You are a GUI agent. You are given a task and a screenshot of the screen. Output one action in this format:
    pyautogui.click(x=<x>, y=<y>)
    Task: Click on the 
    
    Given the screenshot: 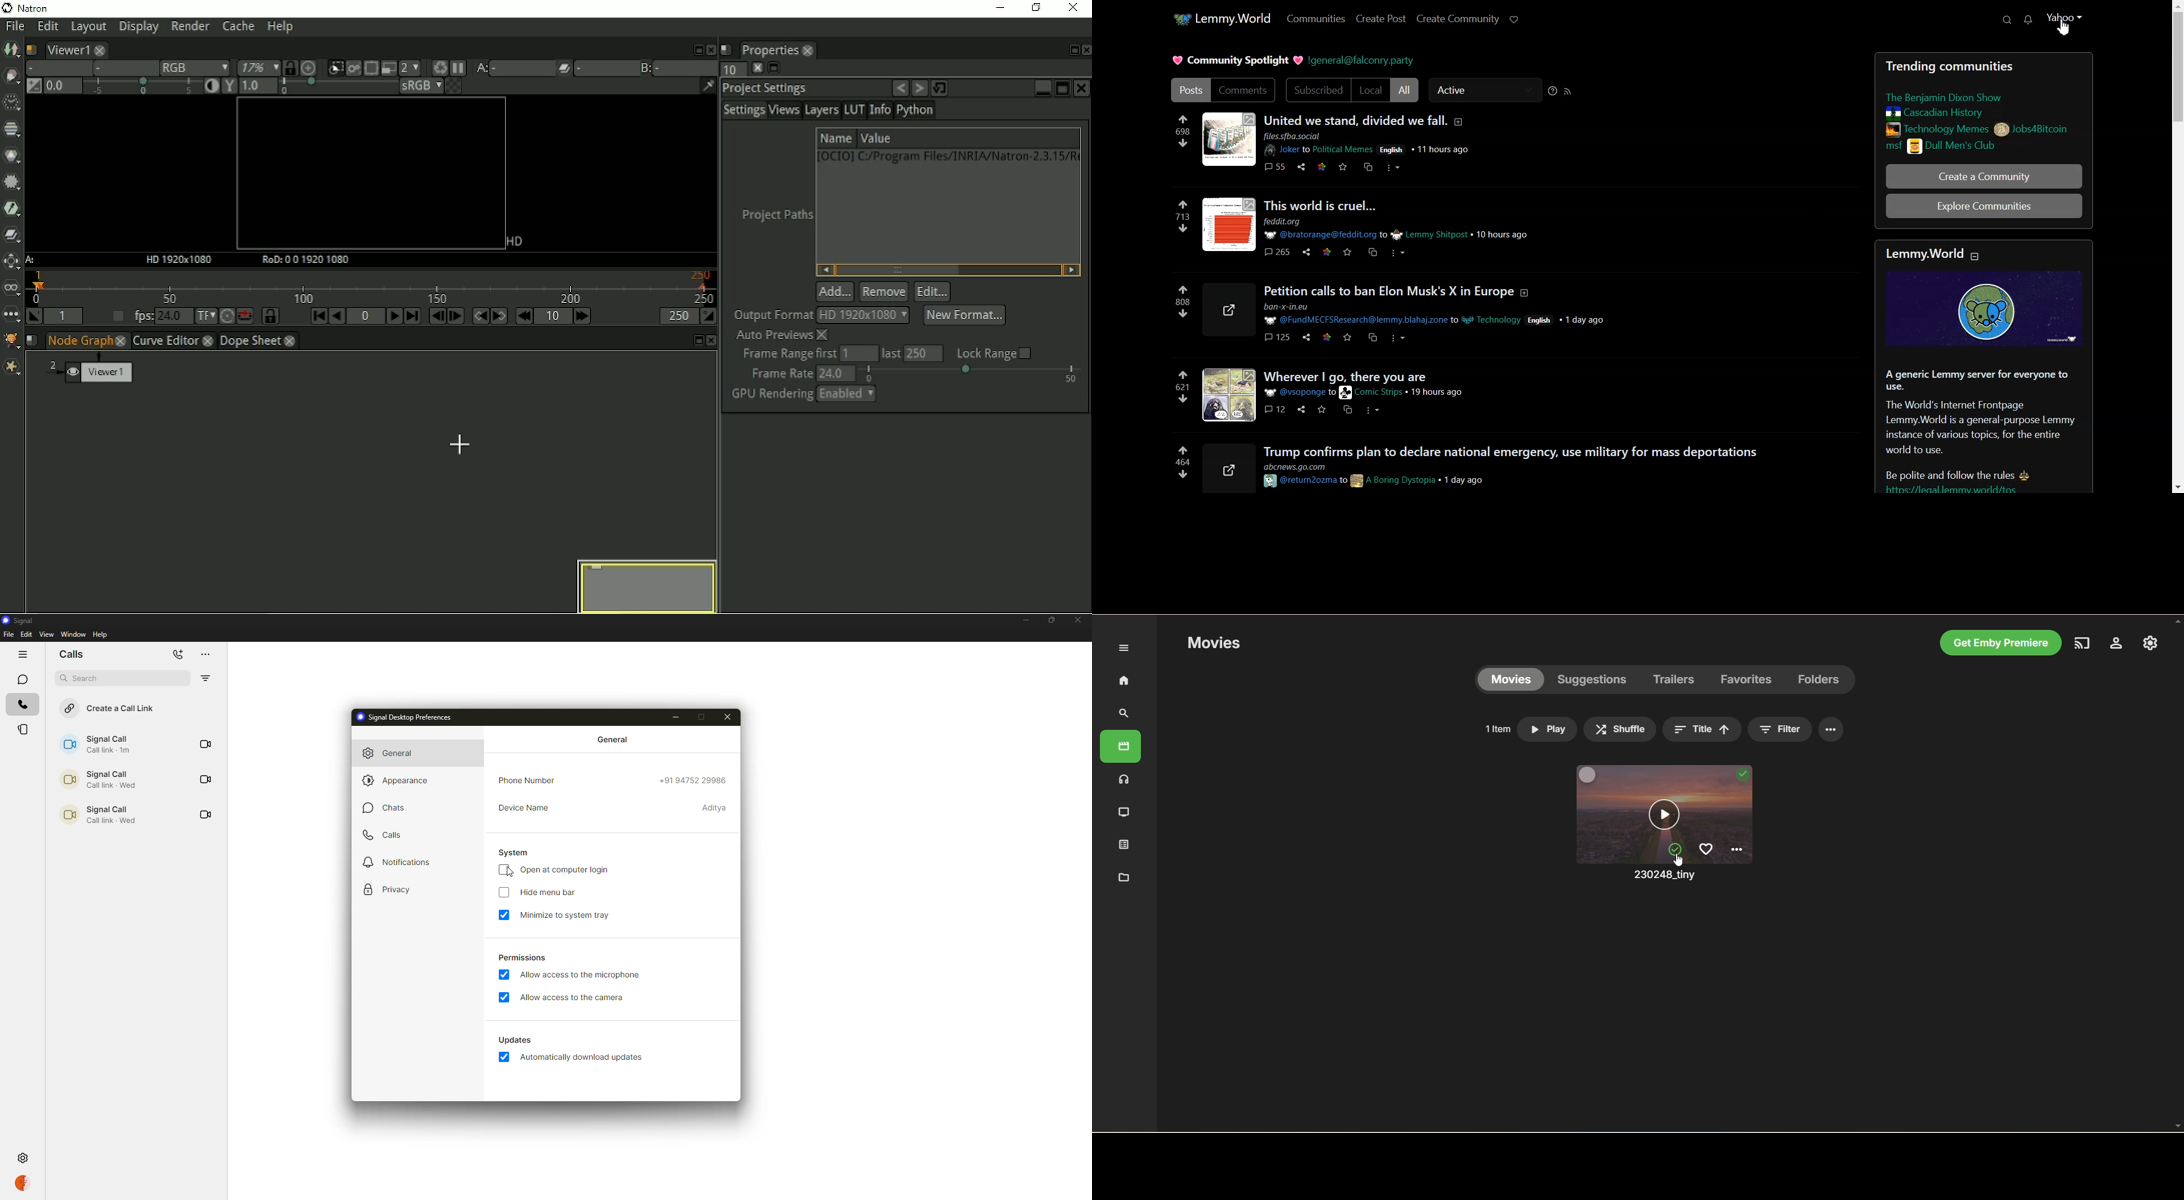 What is the action you would take?
    pyautogui.click(x=1440, y=394)
    